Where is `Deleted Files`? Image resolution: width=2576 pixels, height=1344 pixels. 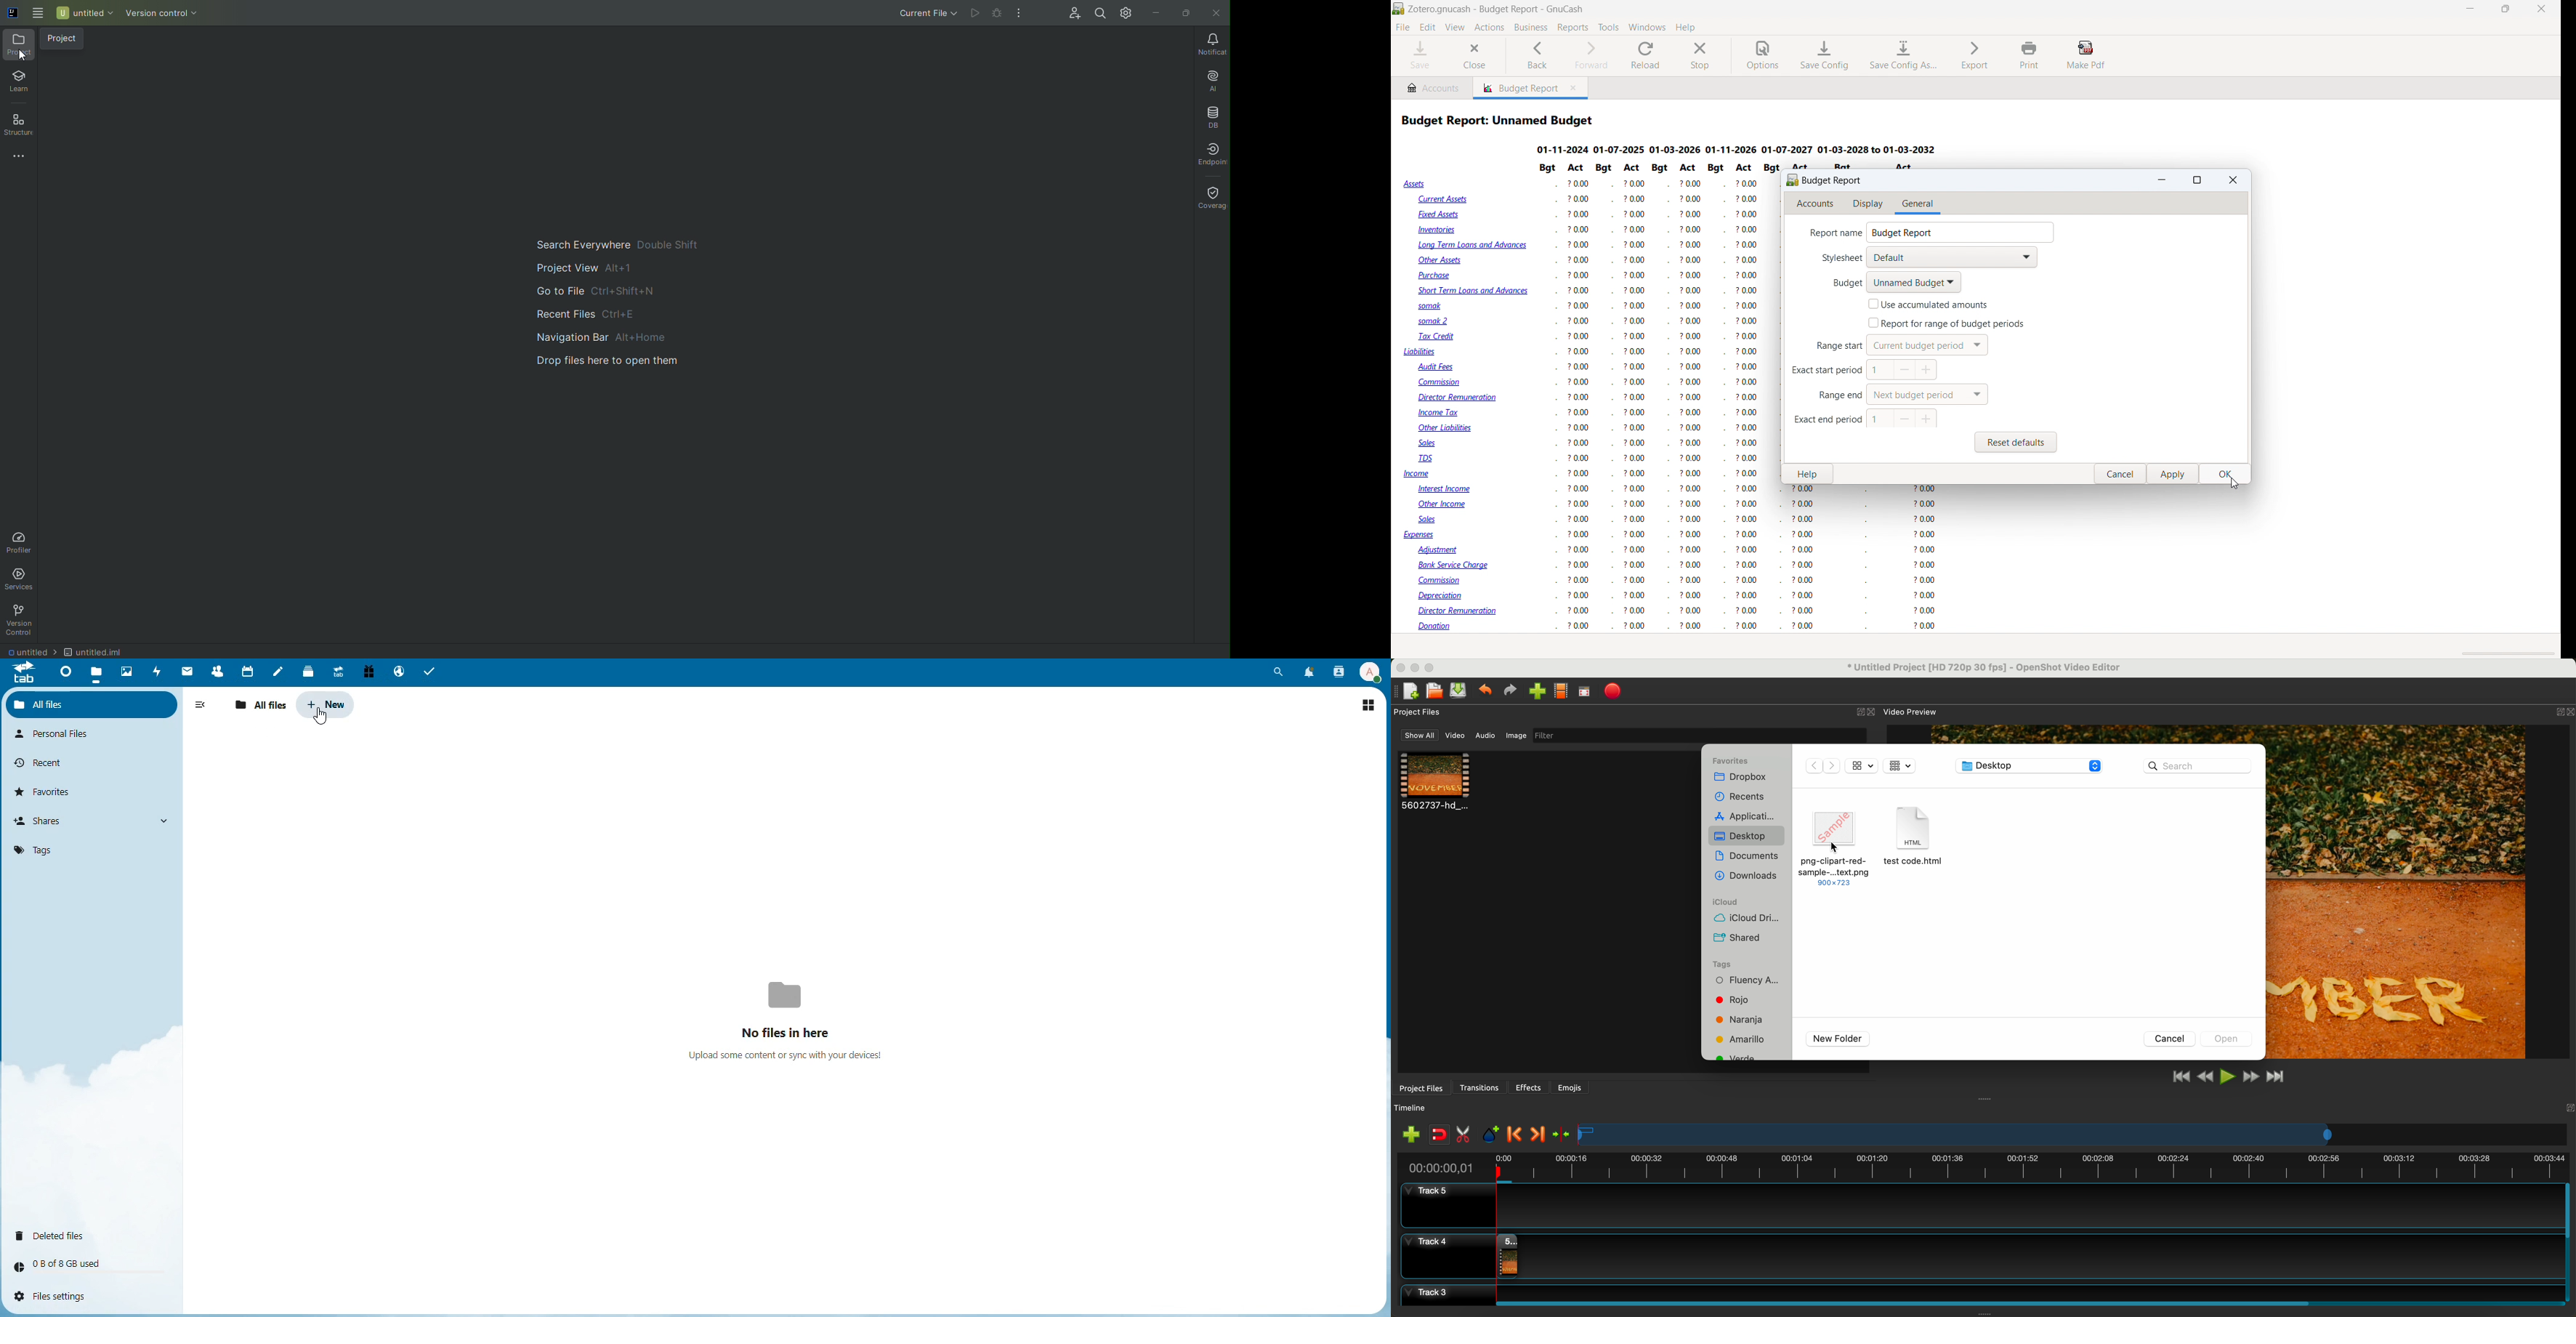 Deleted Files is located at coordinates (57, 1234).